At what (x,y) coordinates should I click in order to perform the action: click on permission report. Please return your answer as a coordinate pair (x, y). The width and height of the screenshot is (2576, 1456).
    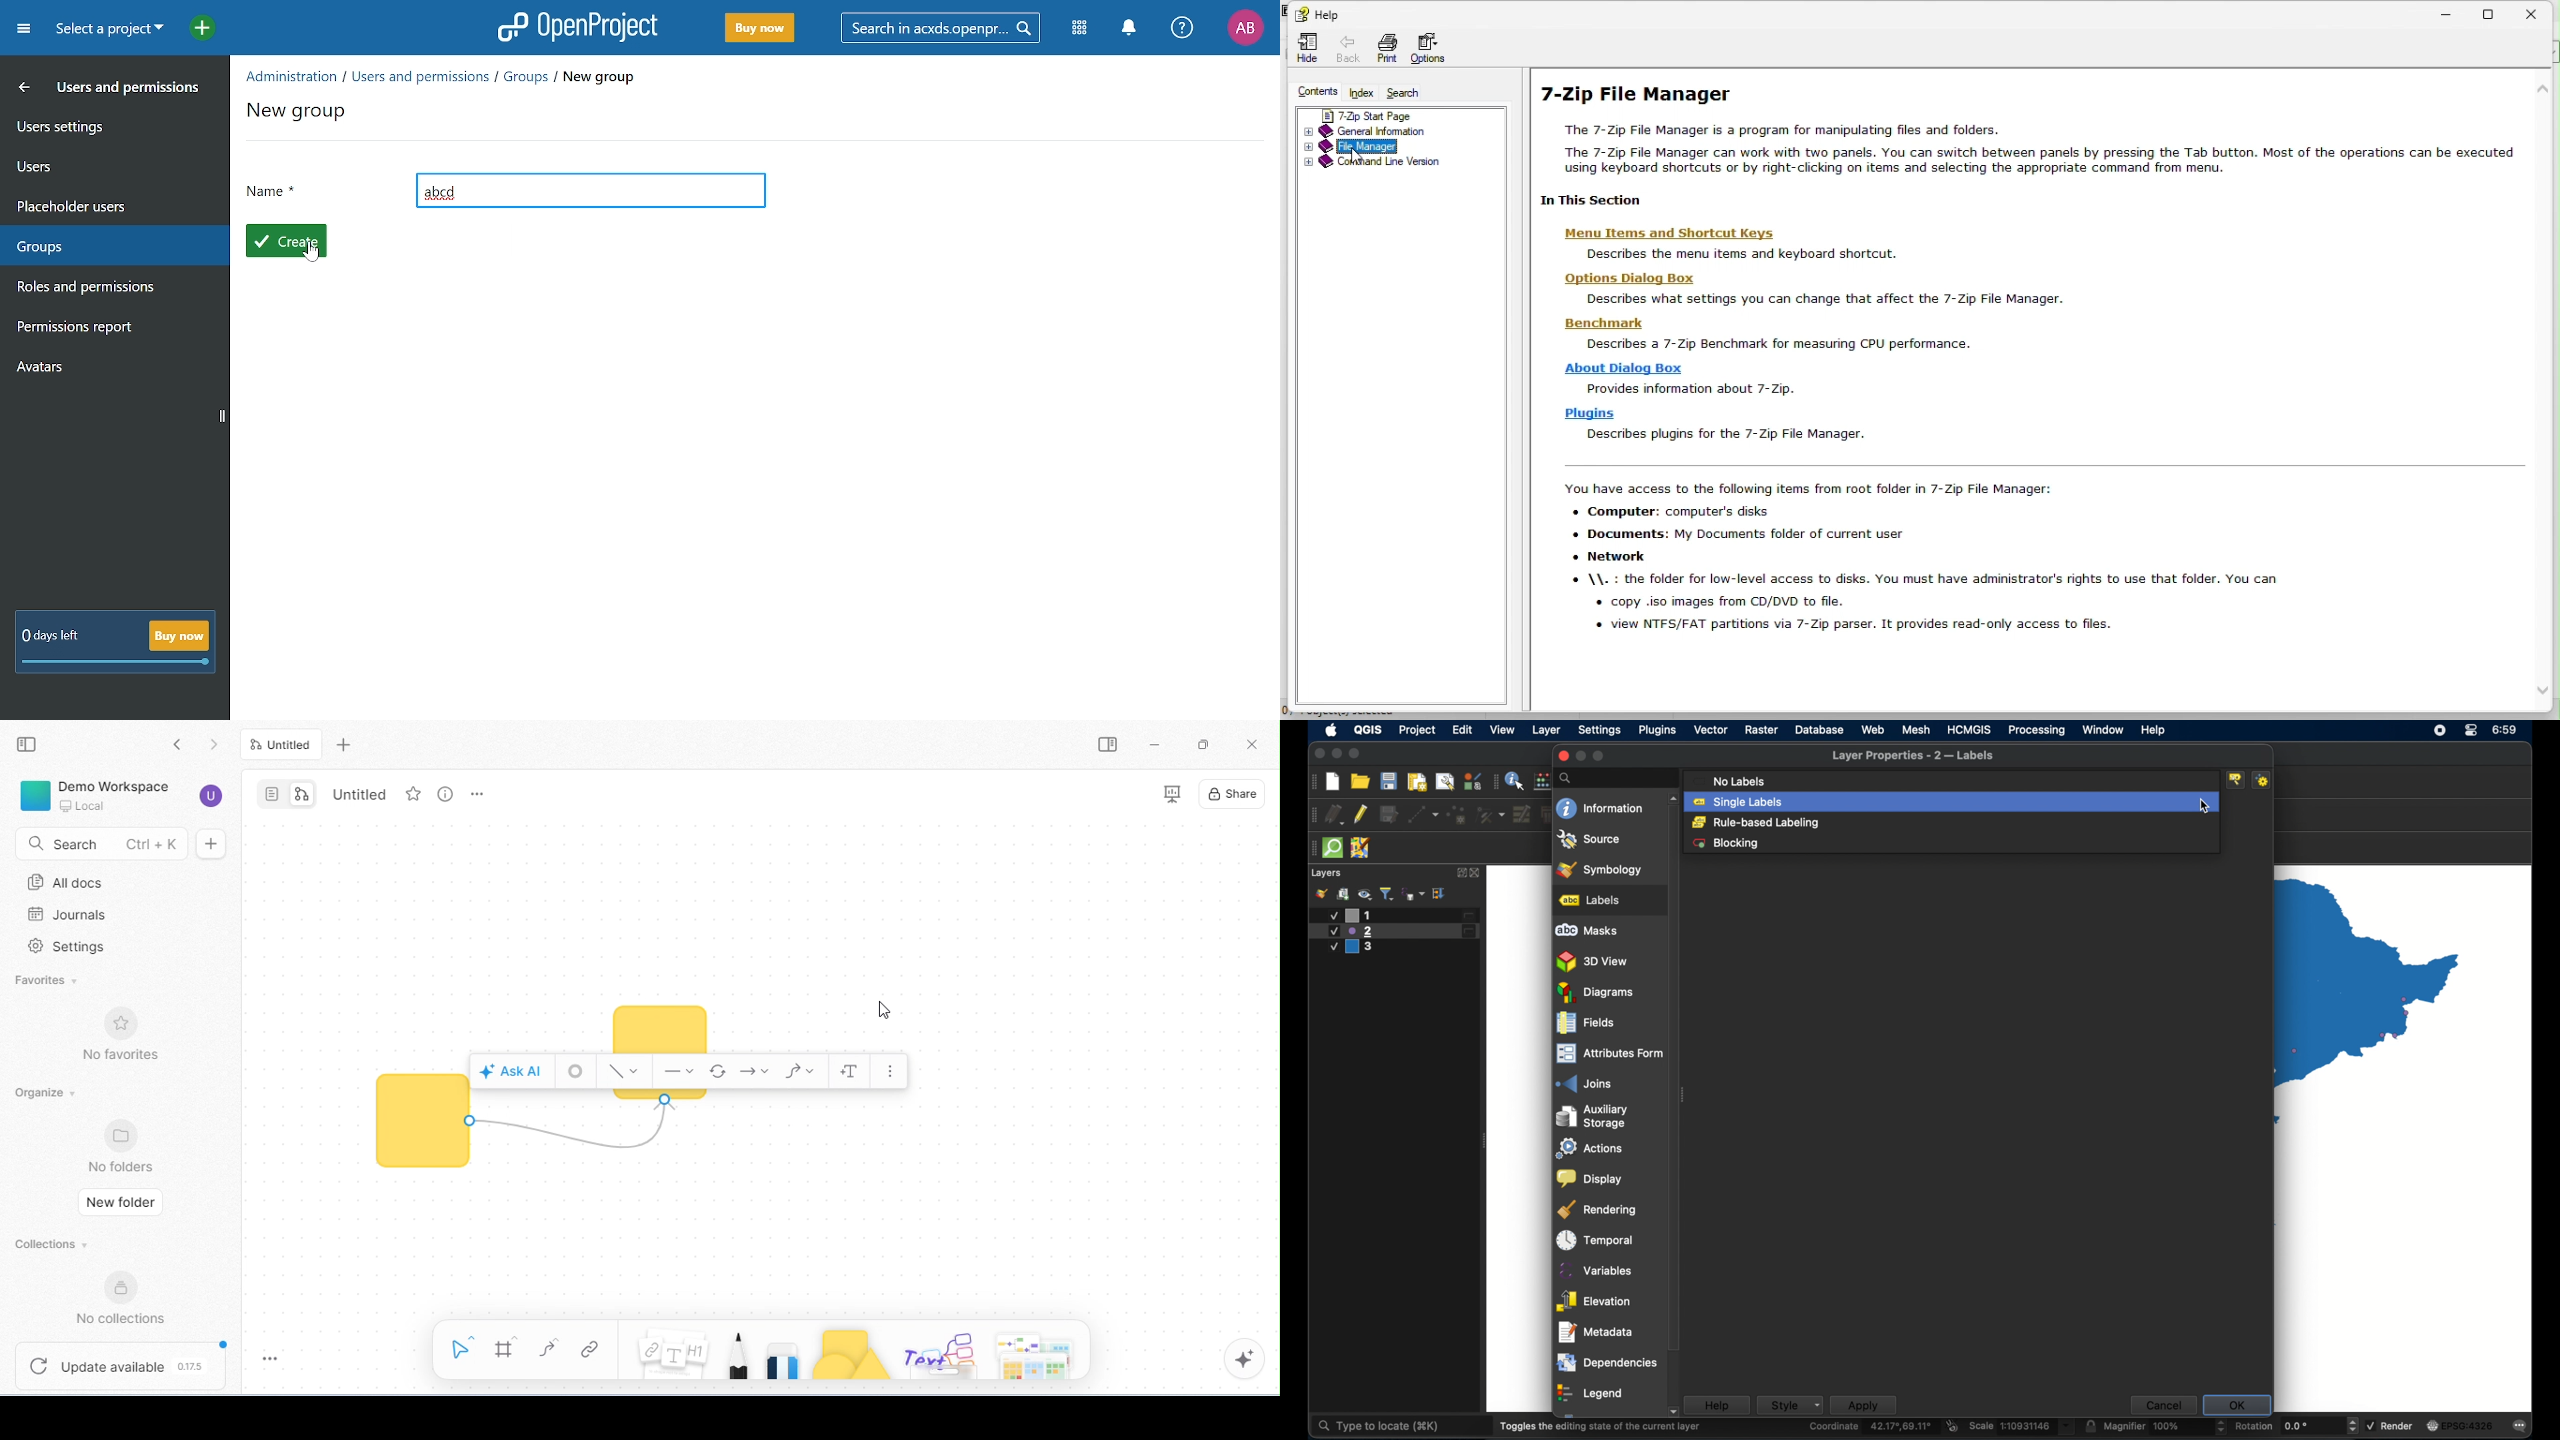
    Looking at the image, I should click on (107, 329).